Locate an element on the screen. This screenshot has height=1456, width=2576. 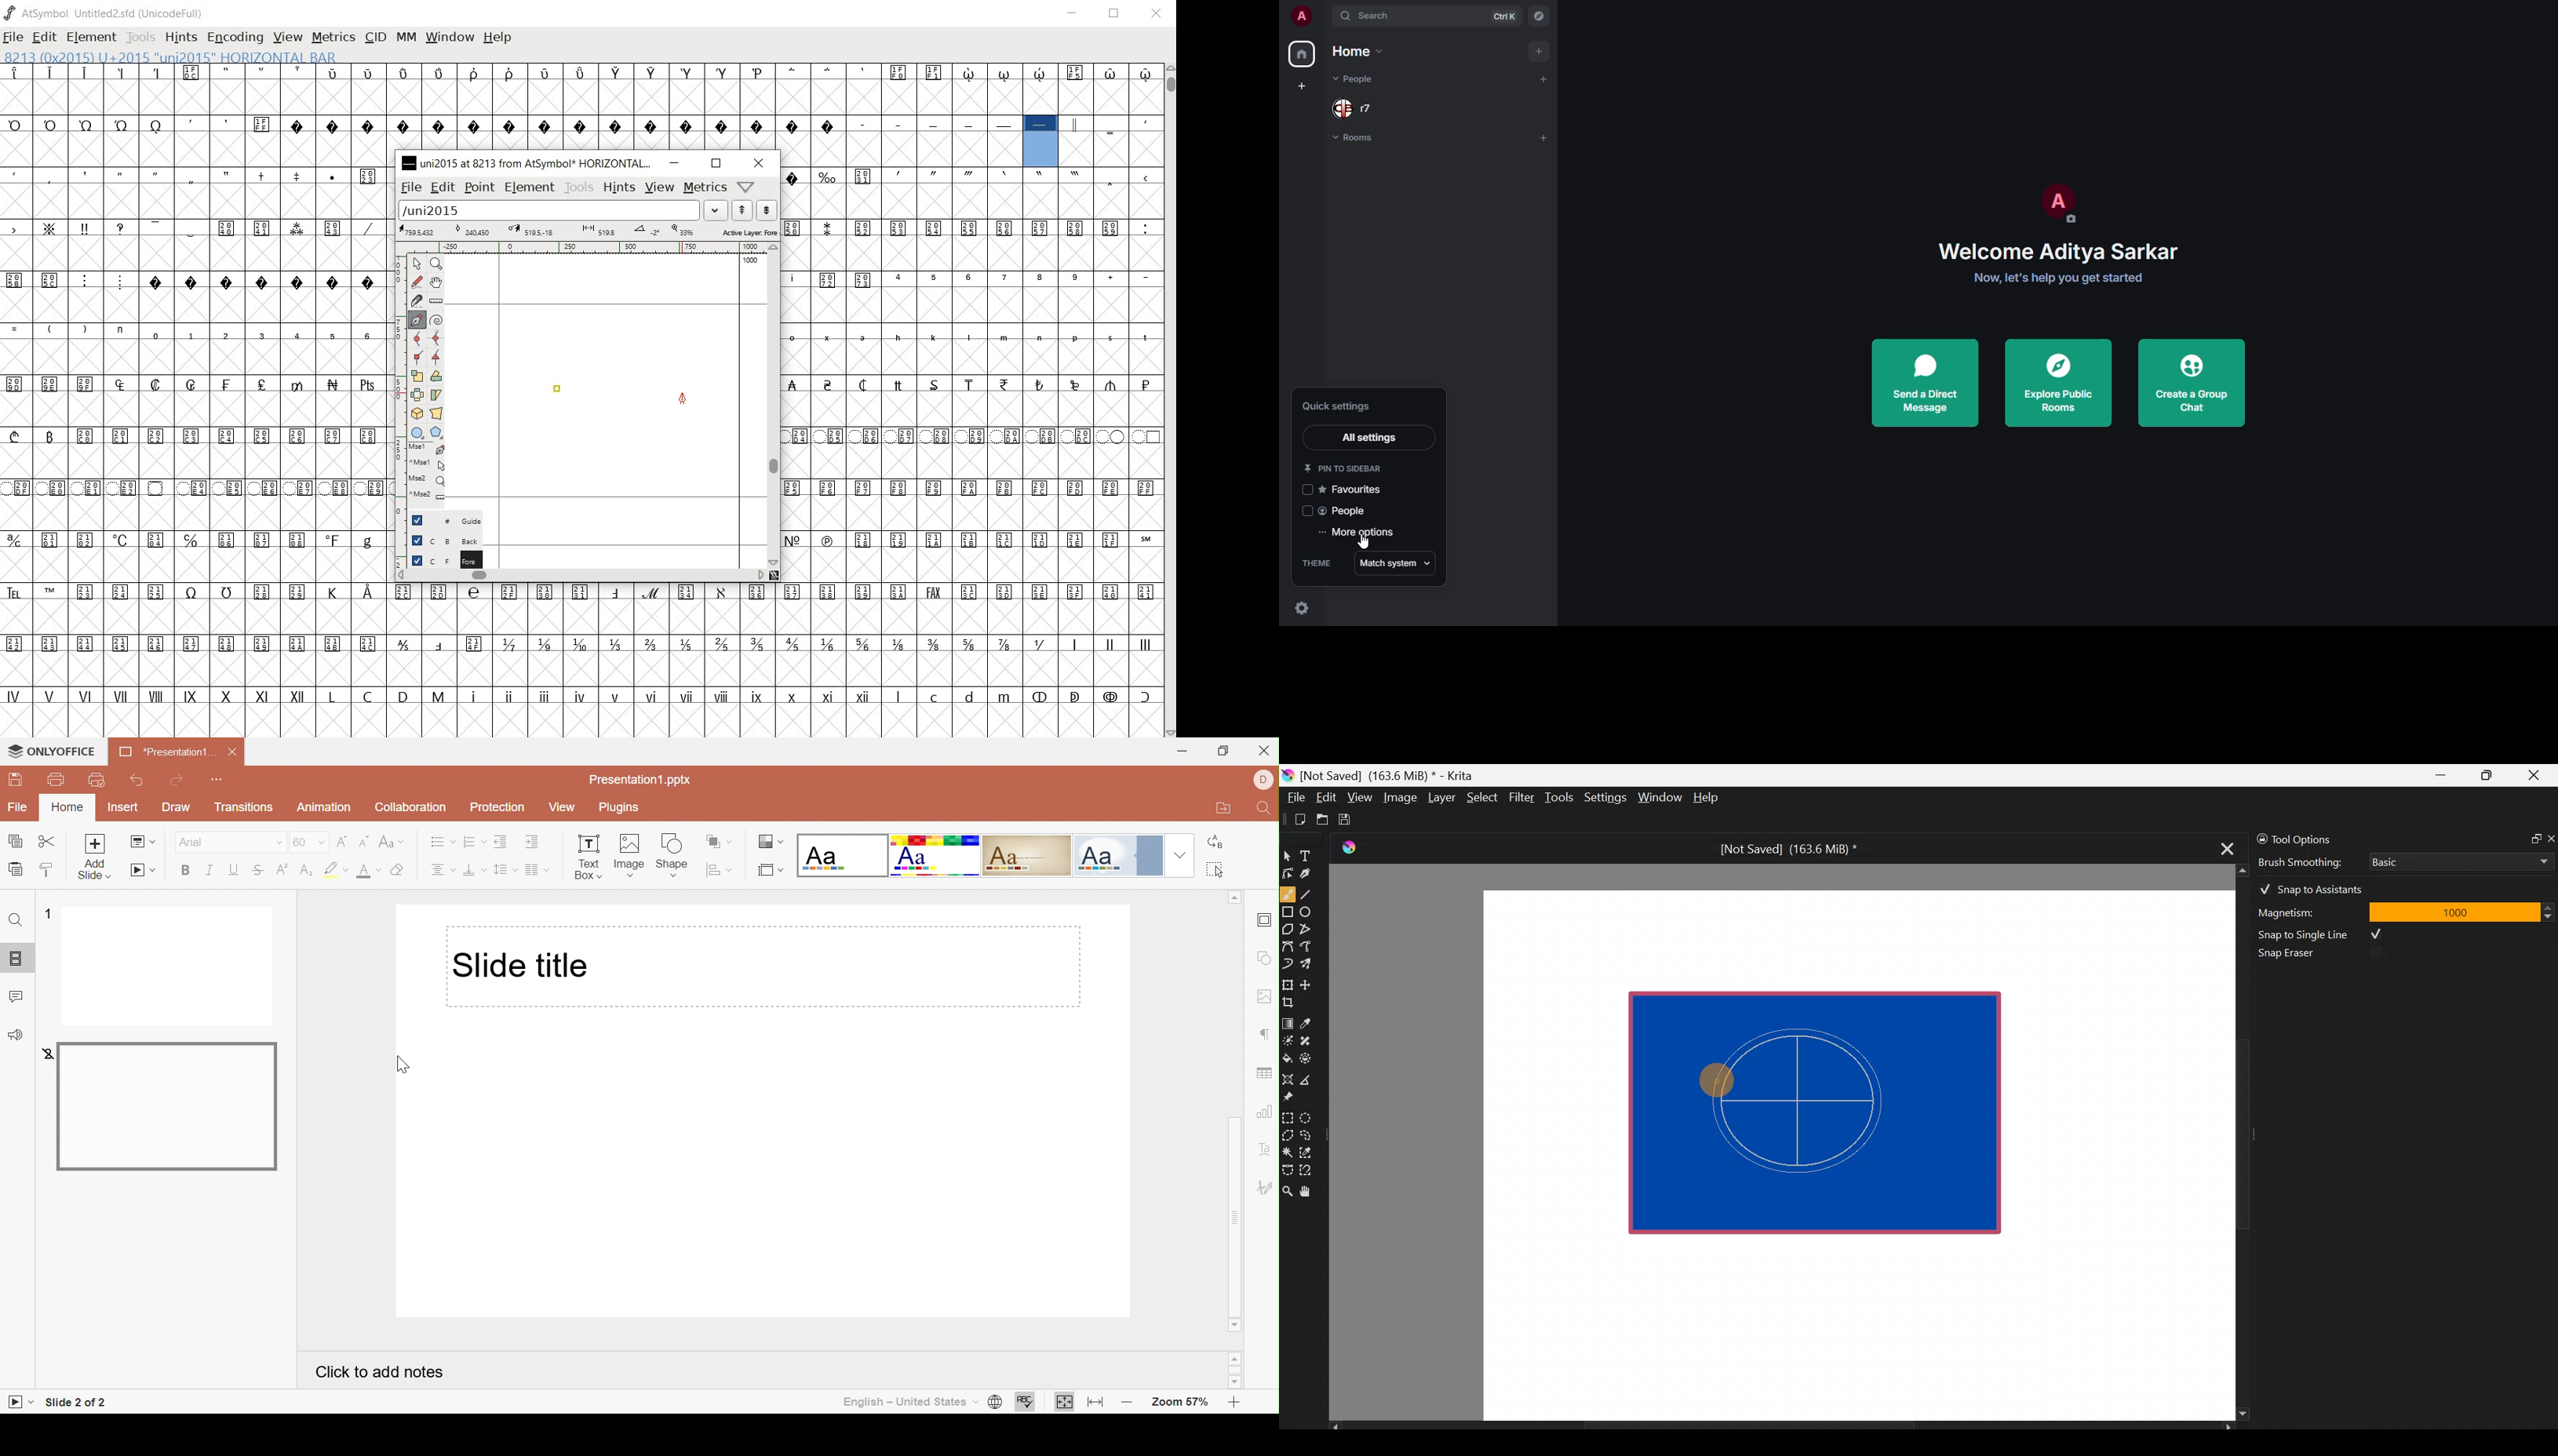
Close is located at coordinates (1266, 750).